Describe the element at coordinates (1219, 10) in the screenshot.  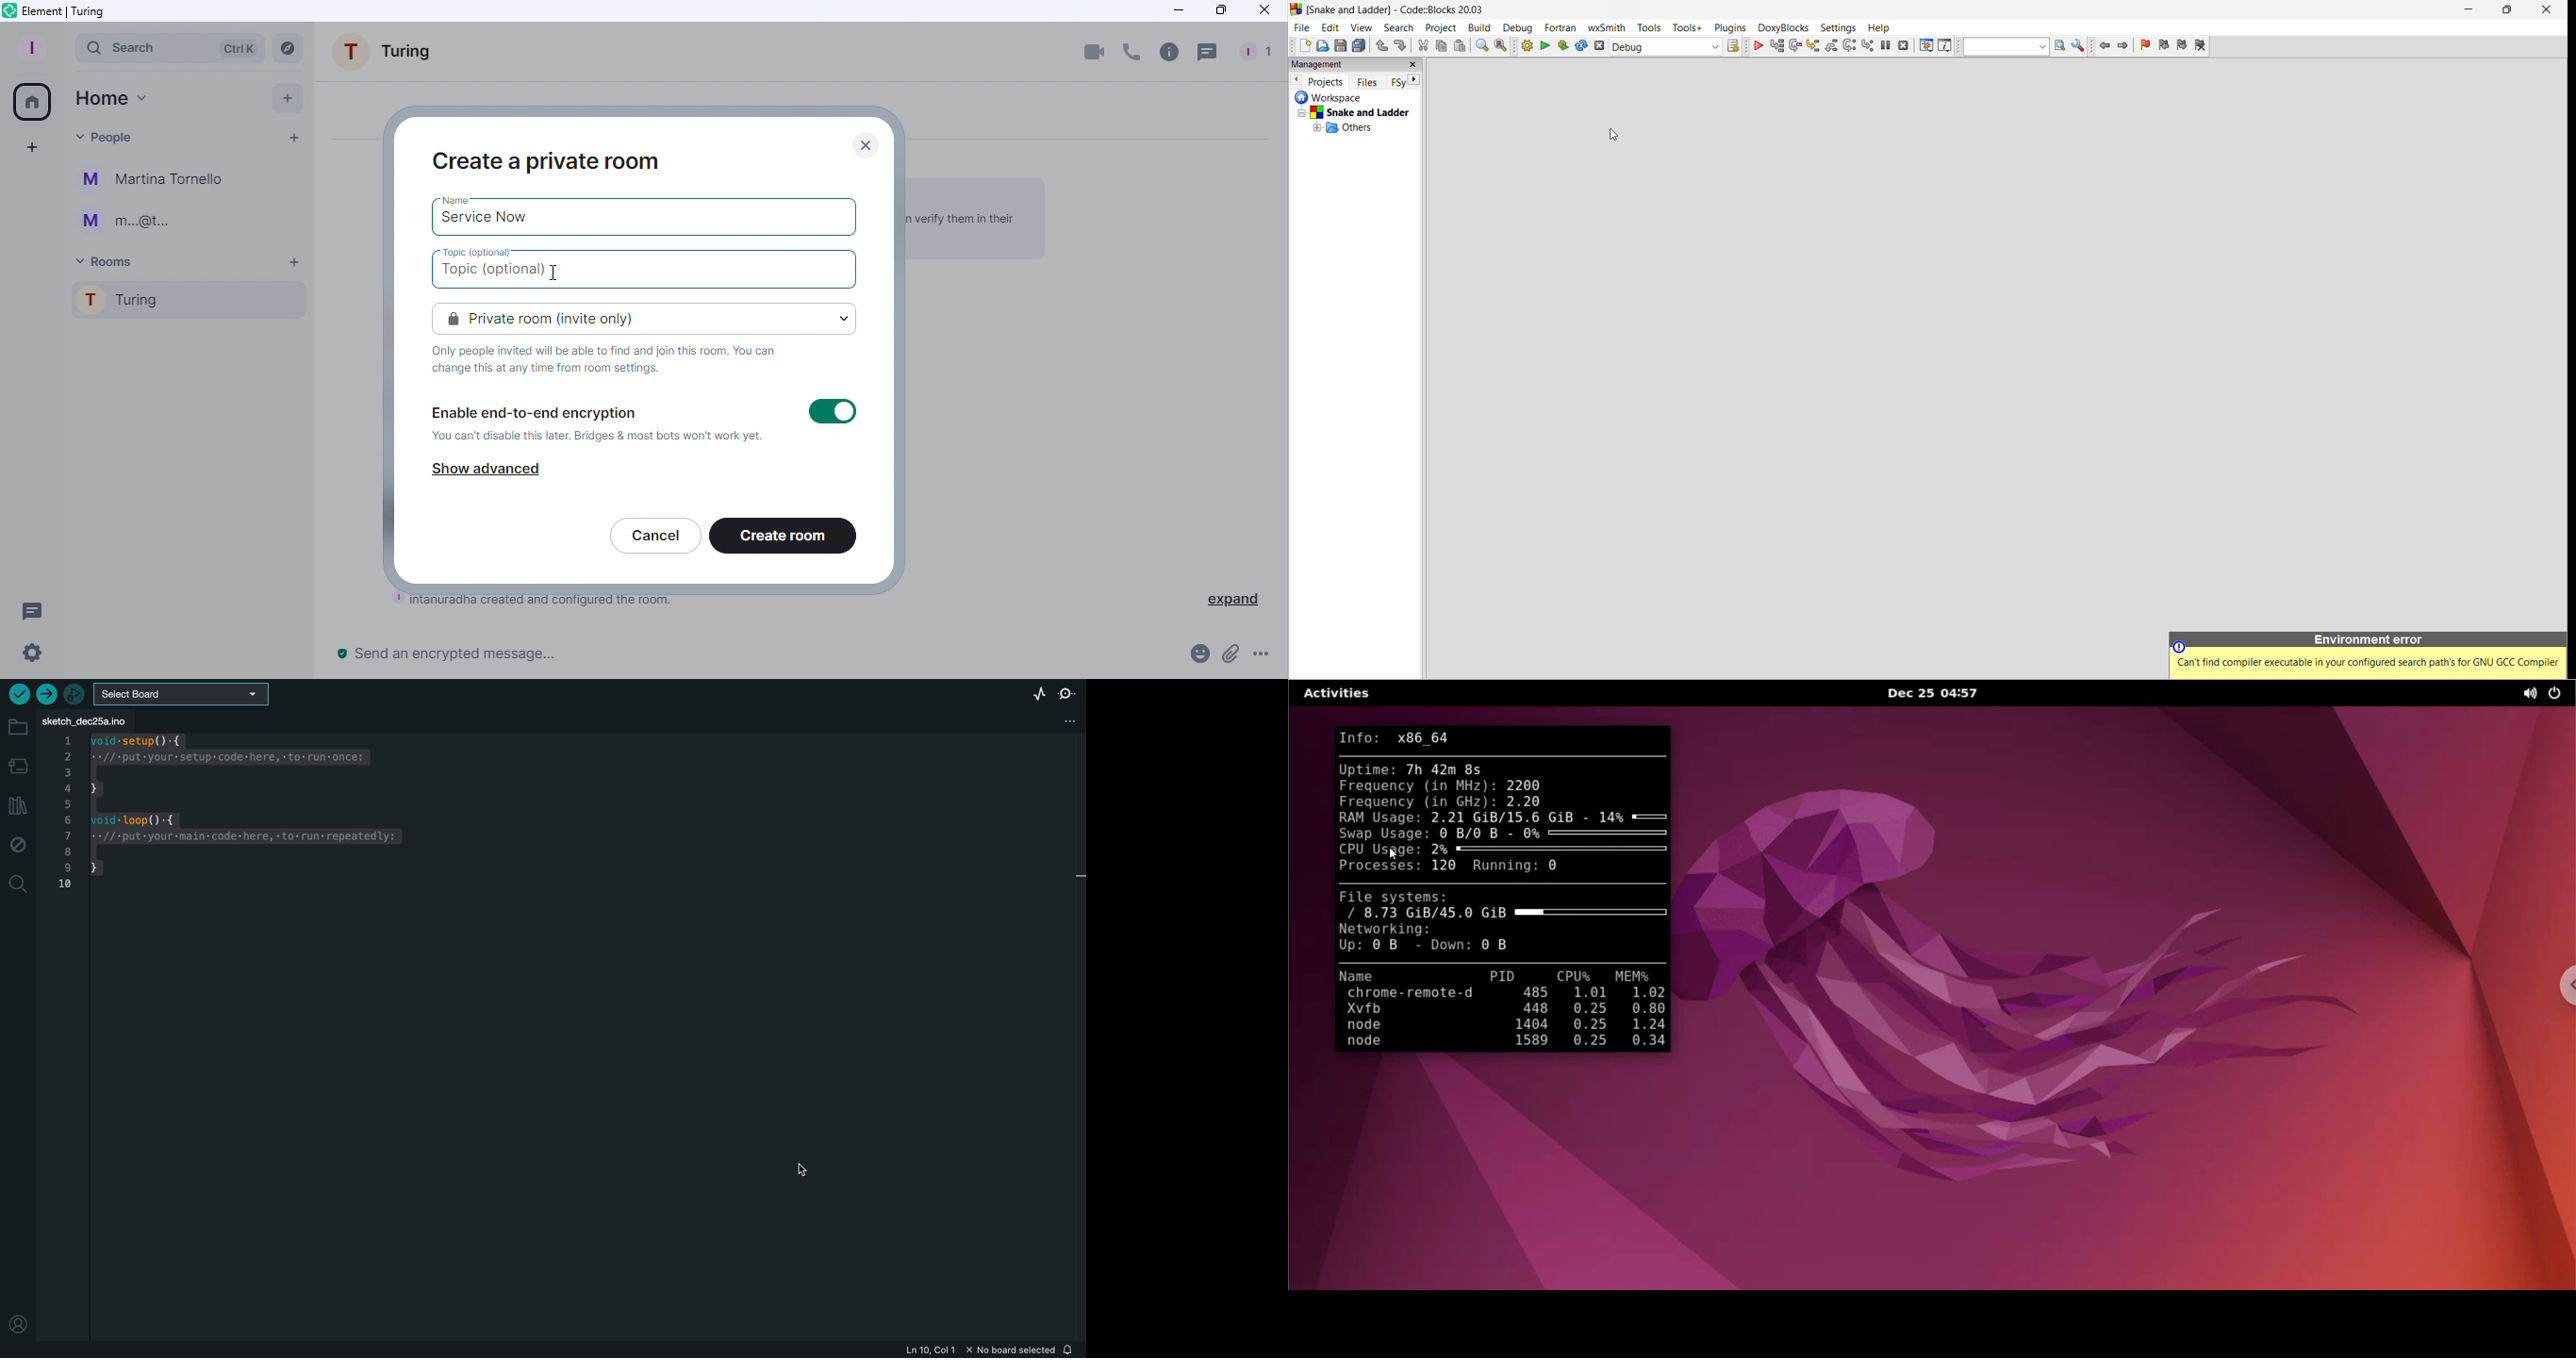
I see `Maximize` at that location.